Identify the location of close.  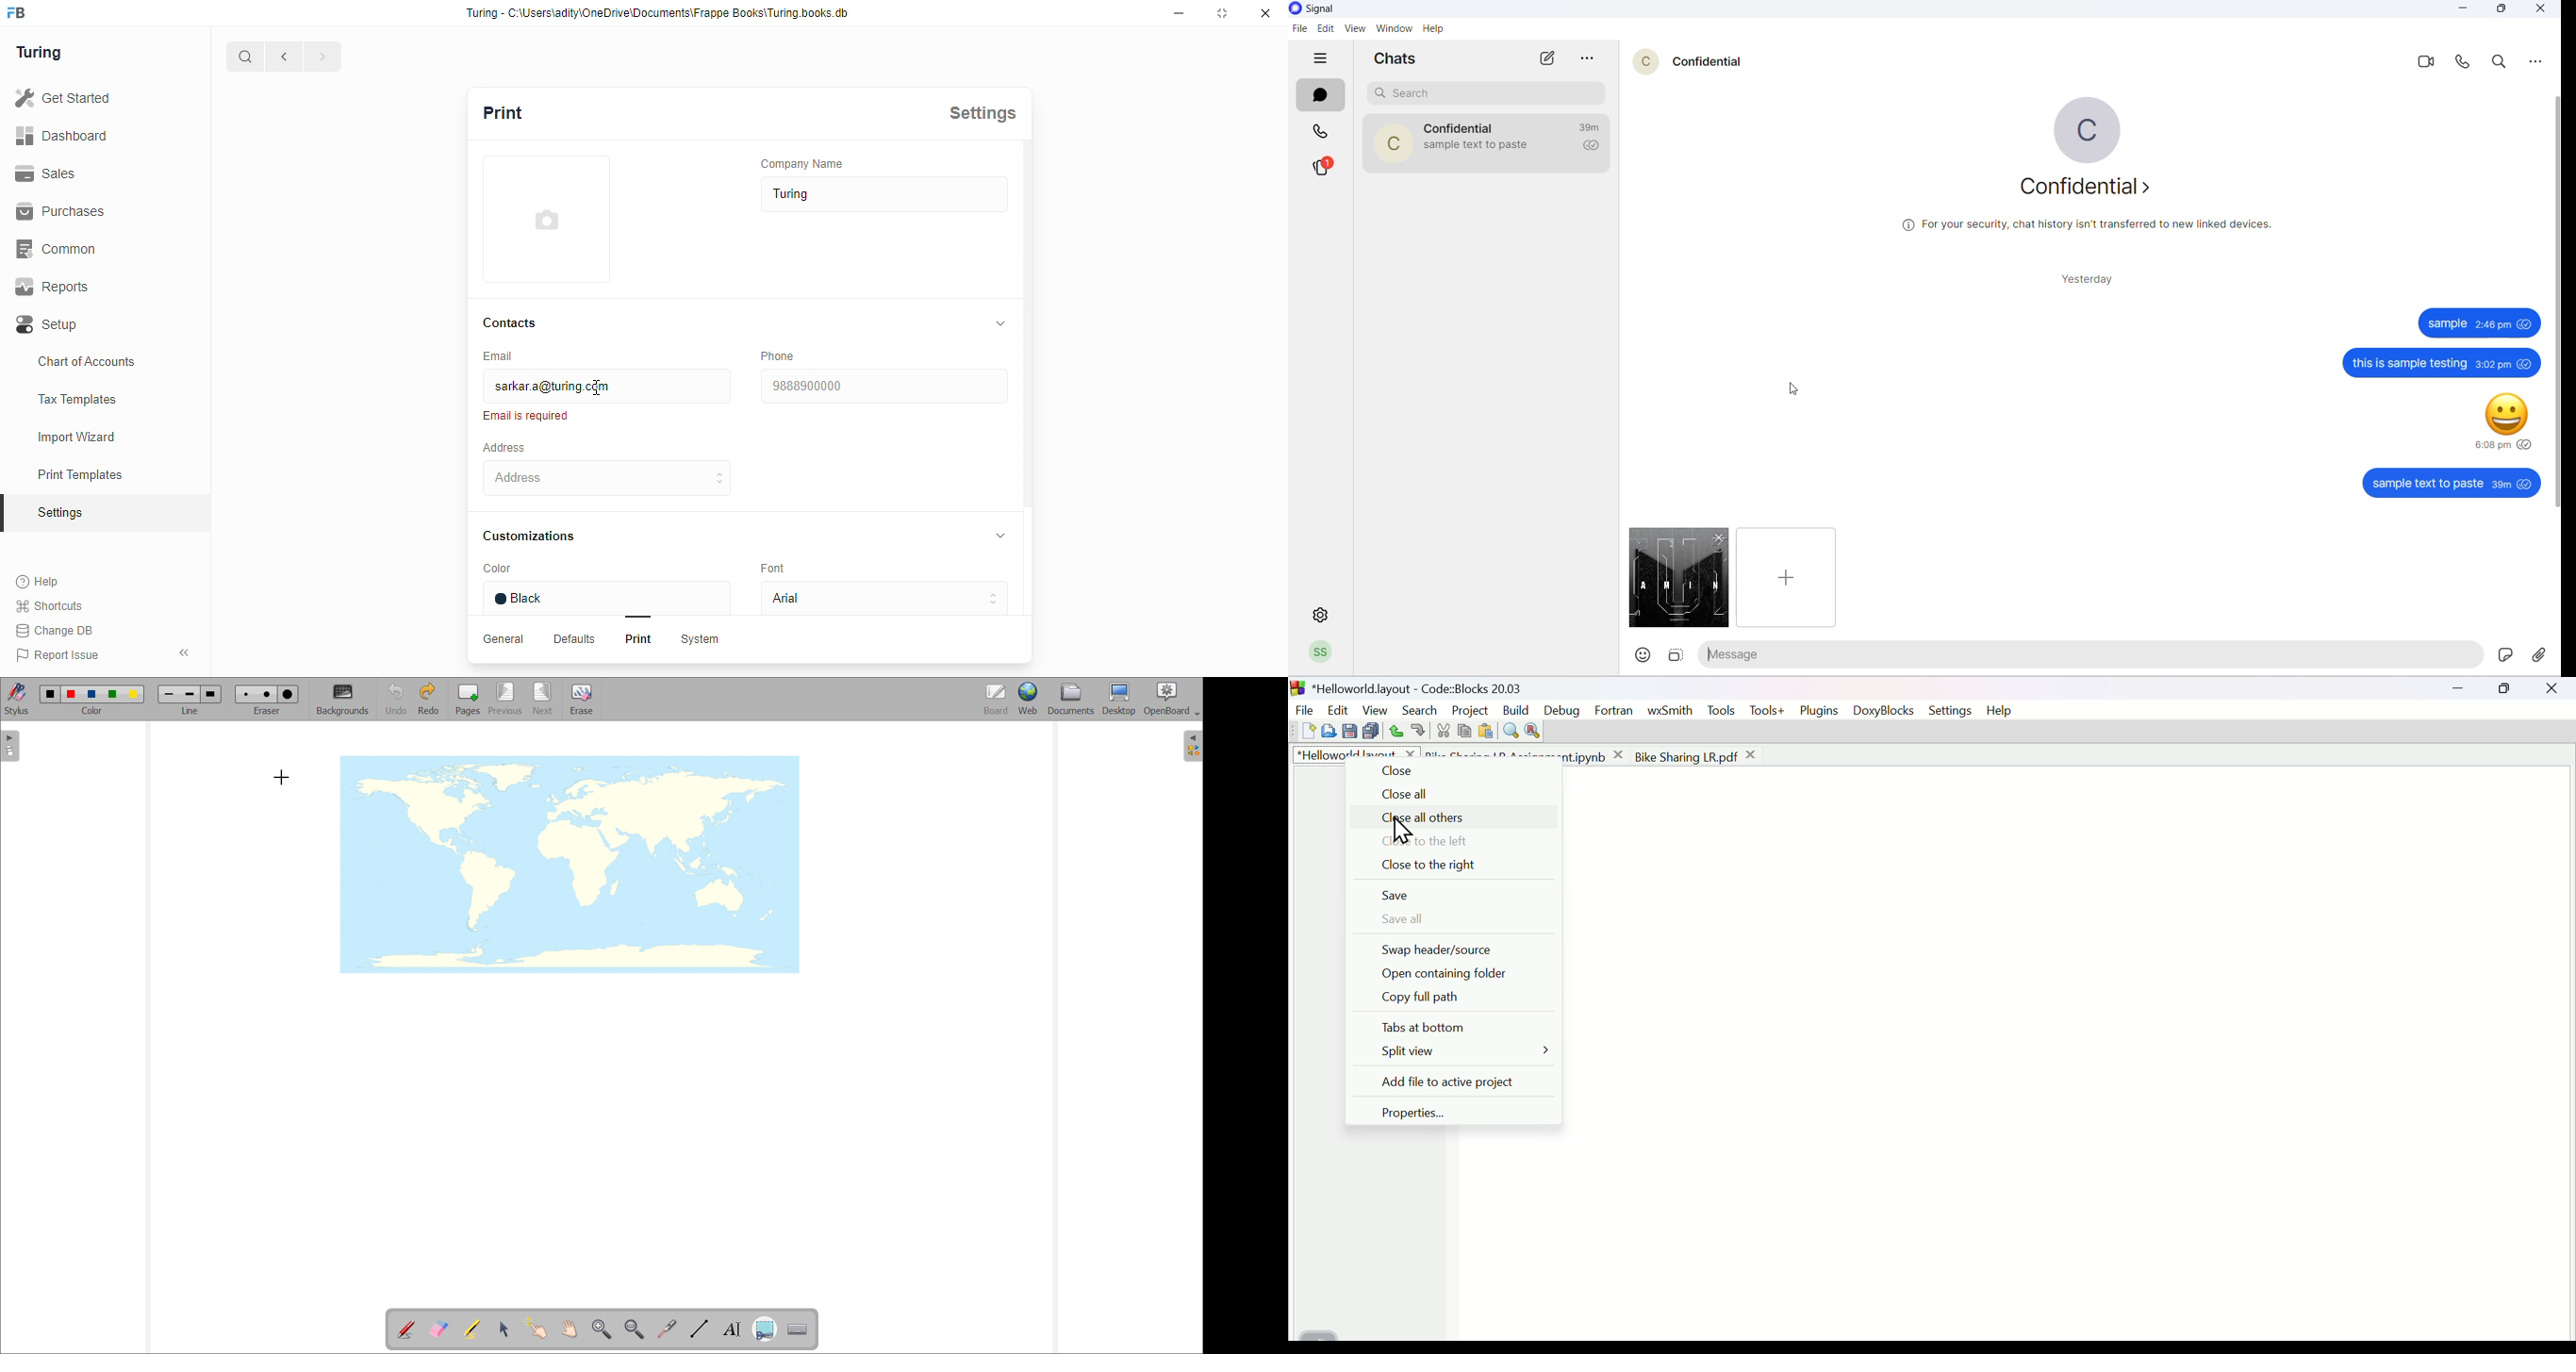
(2539, 11).